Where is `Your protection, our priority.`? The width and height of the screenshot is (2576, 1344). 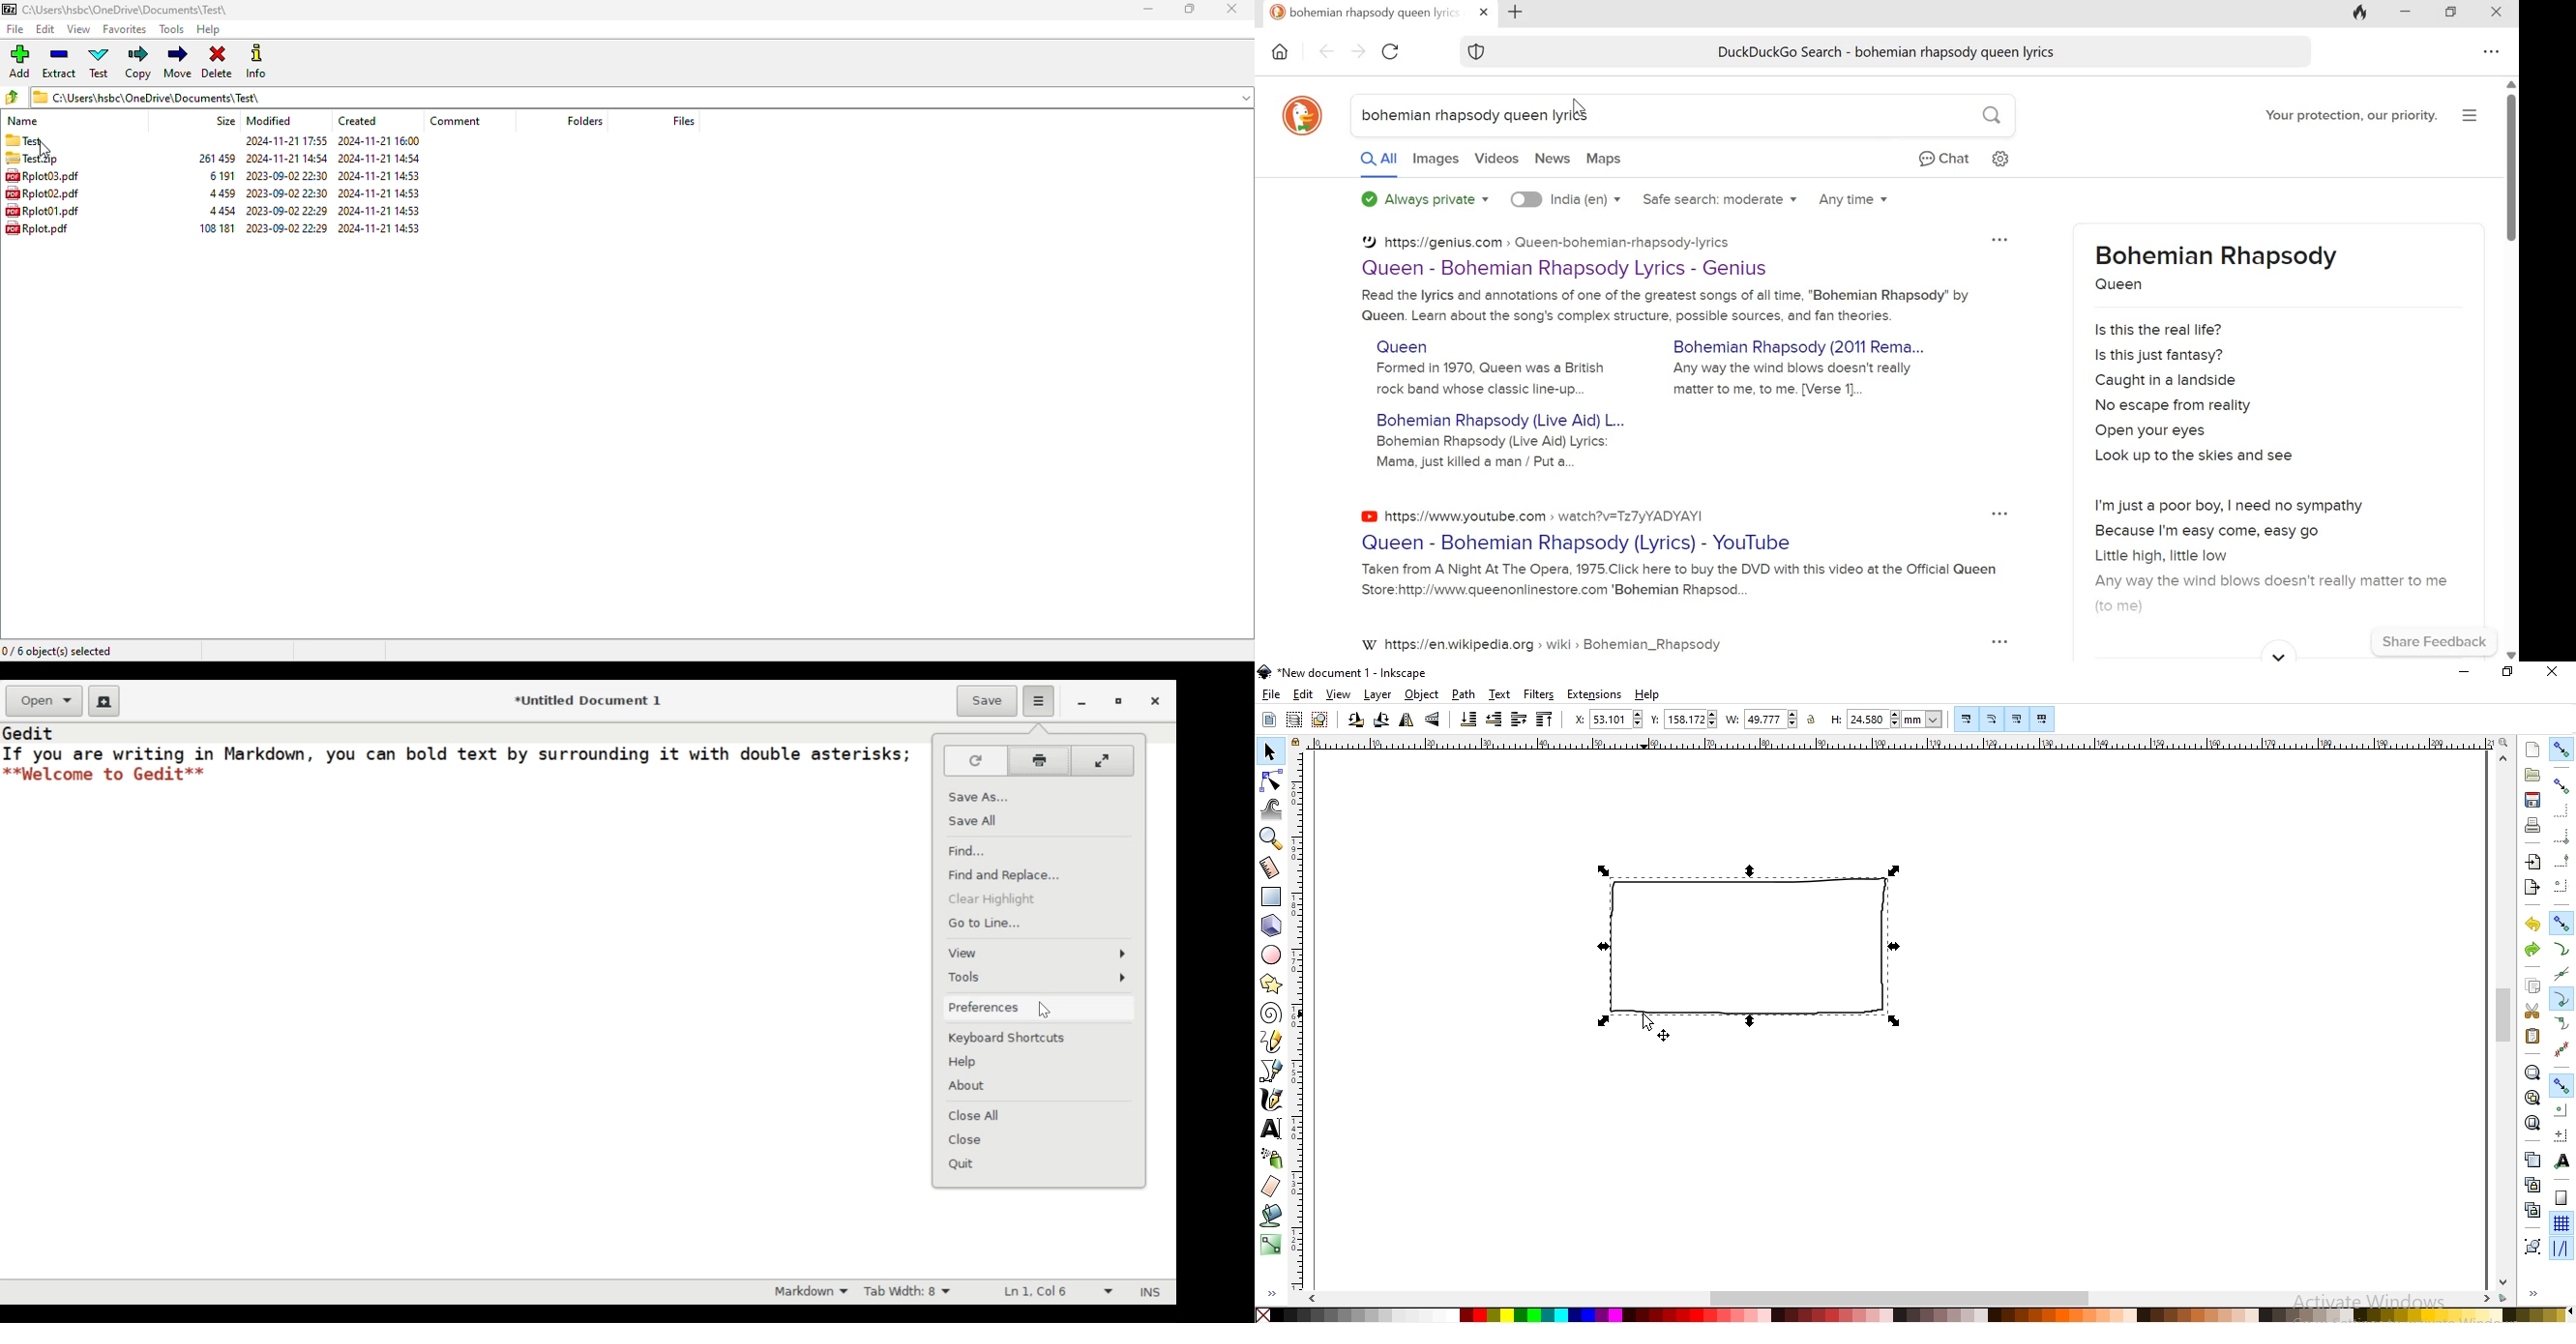
Your protection, our priority. is located at coordinates (2350, 116).